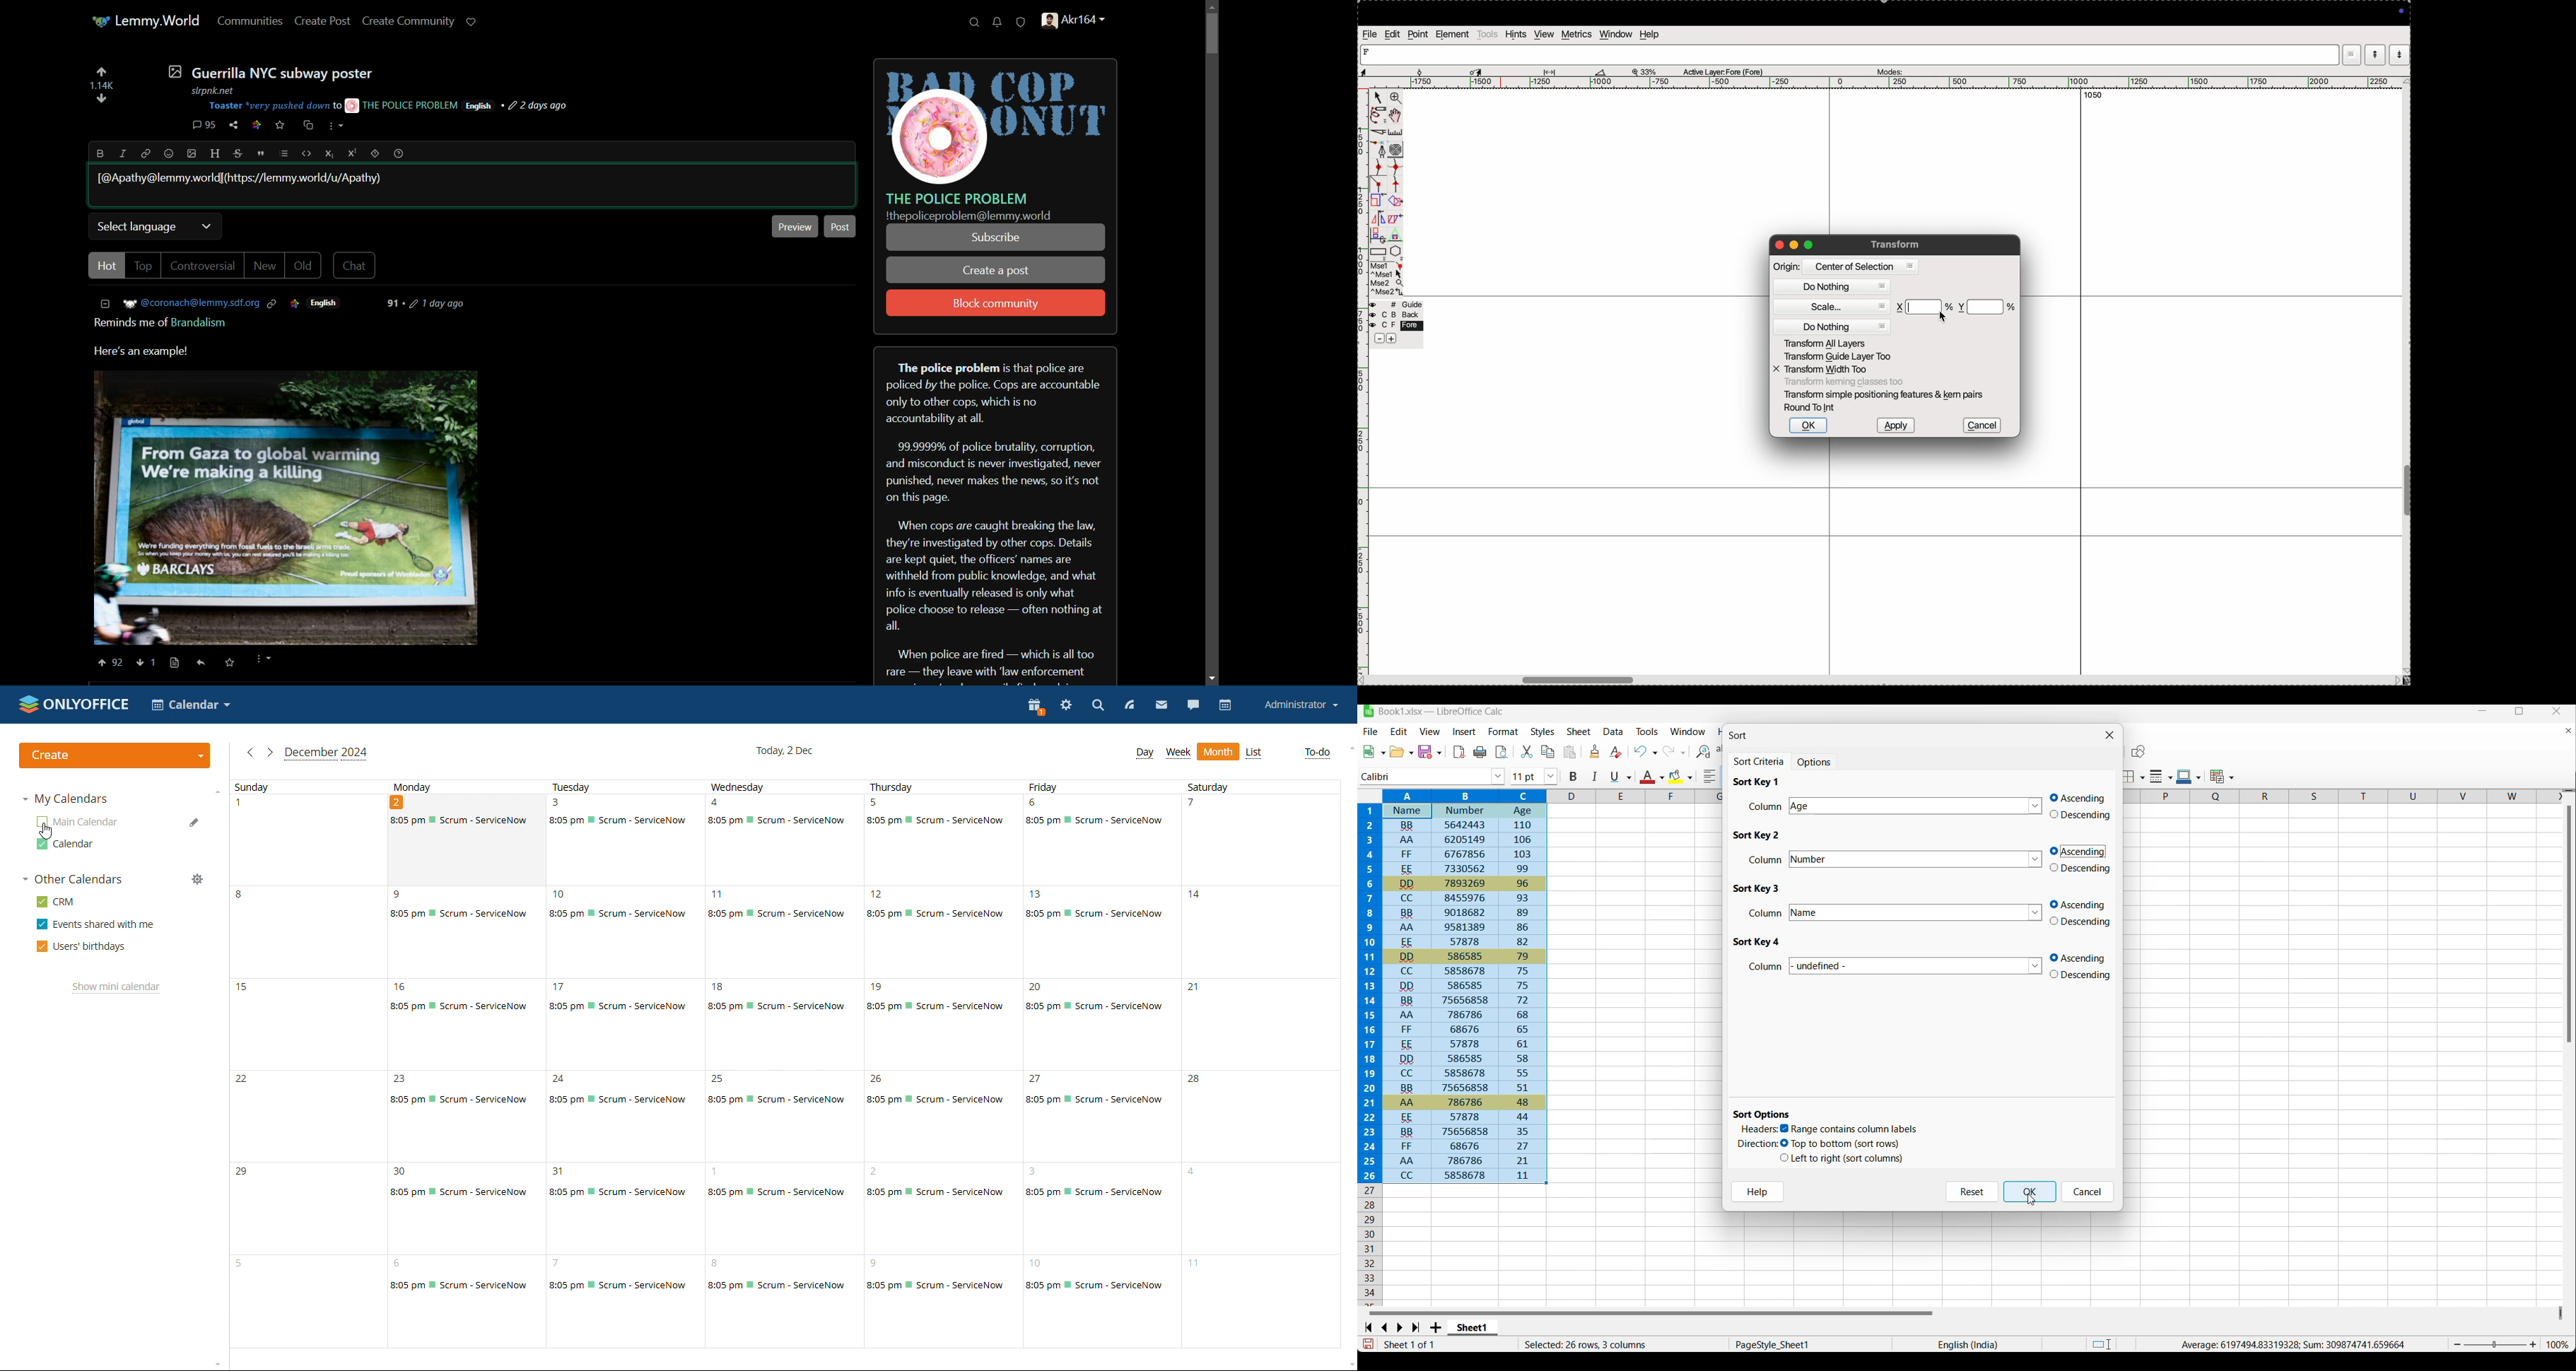 This screenshot has width=2576, height=1372. Describe the element at coordinates (1982, 425) in the screenshot. I see `cancel` at that location.